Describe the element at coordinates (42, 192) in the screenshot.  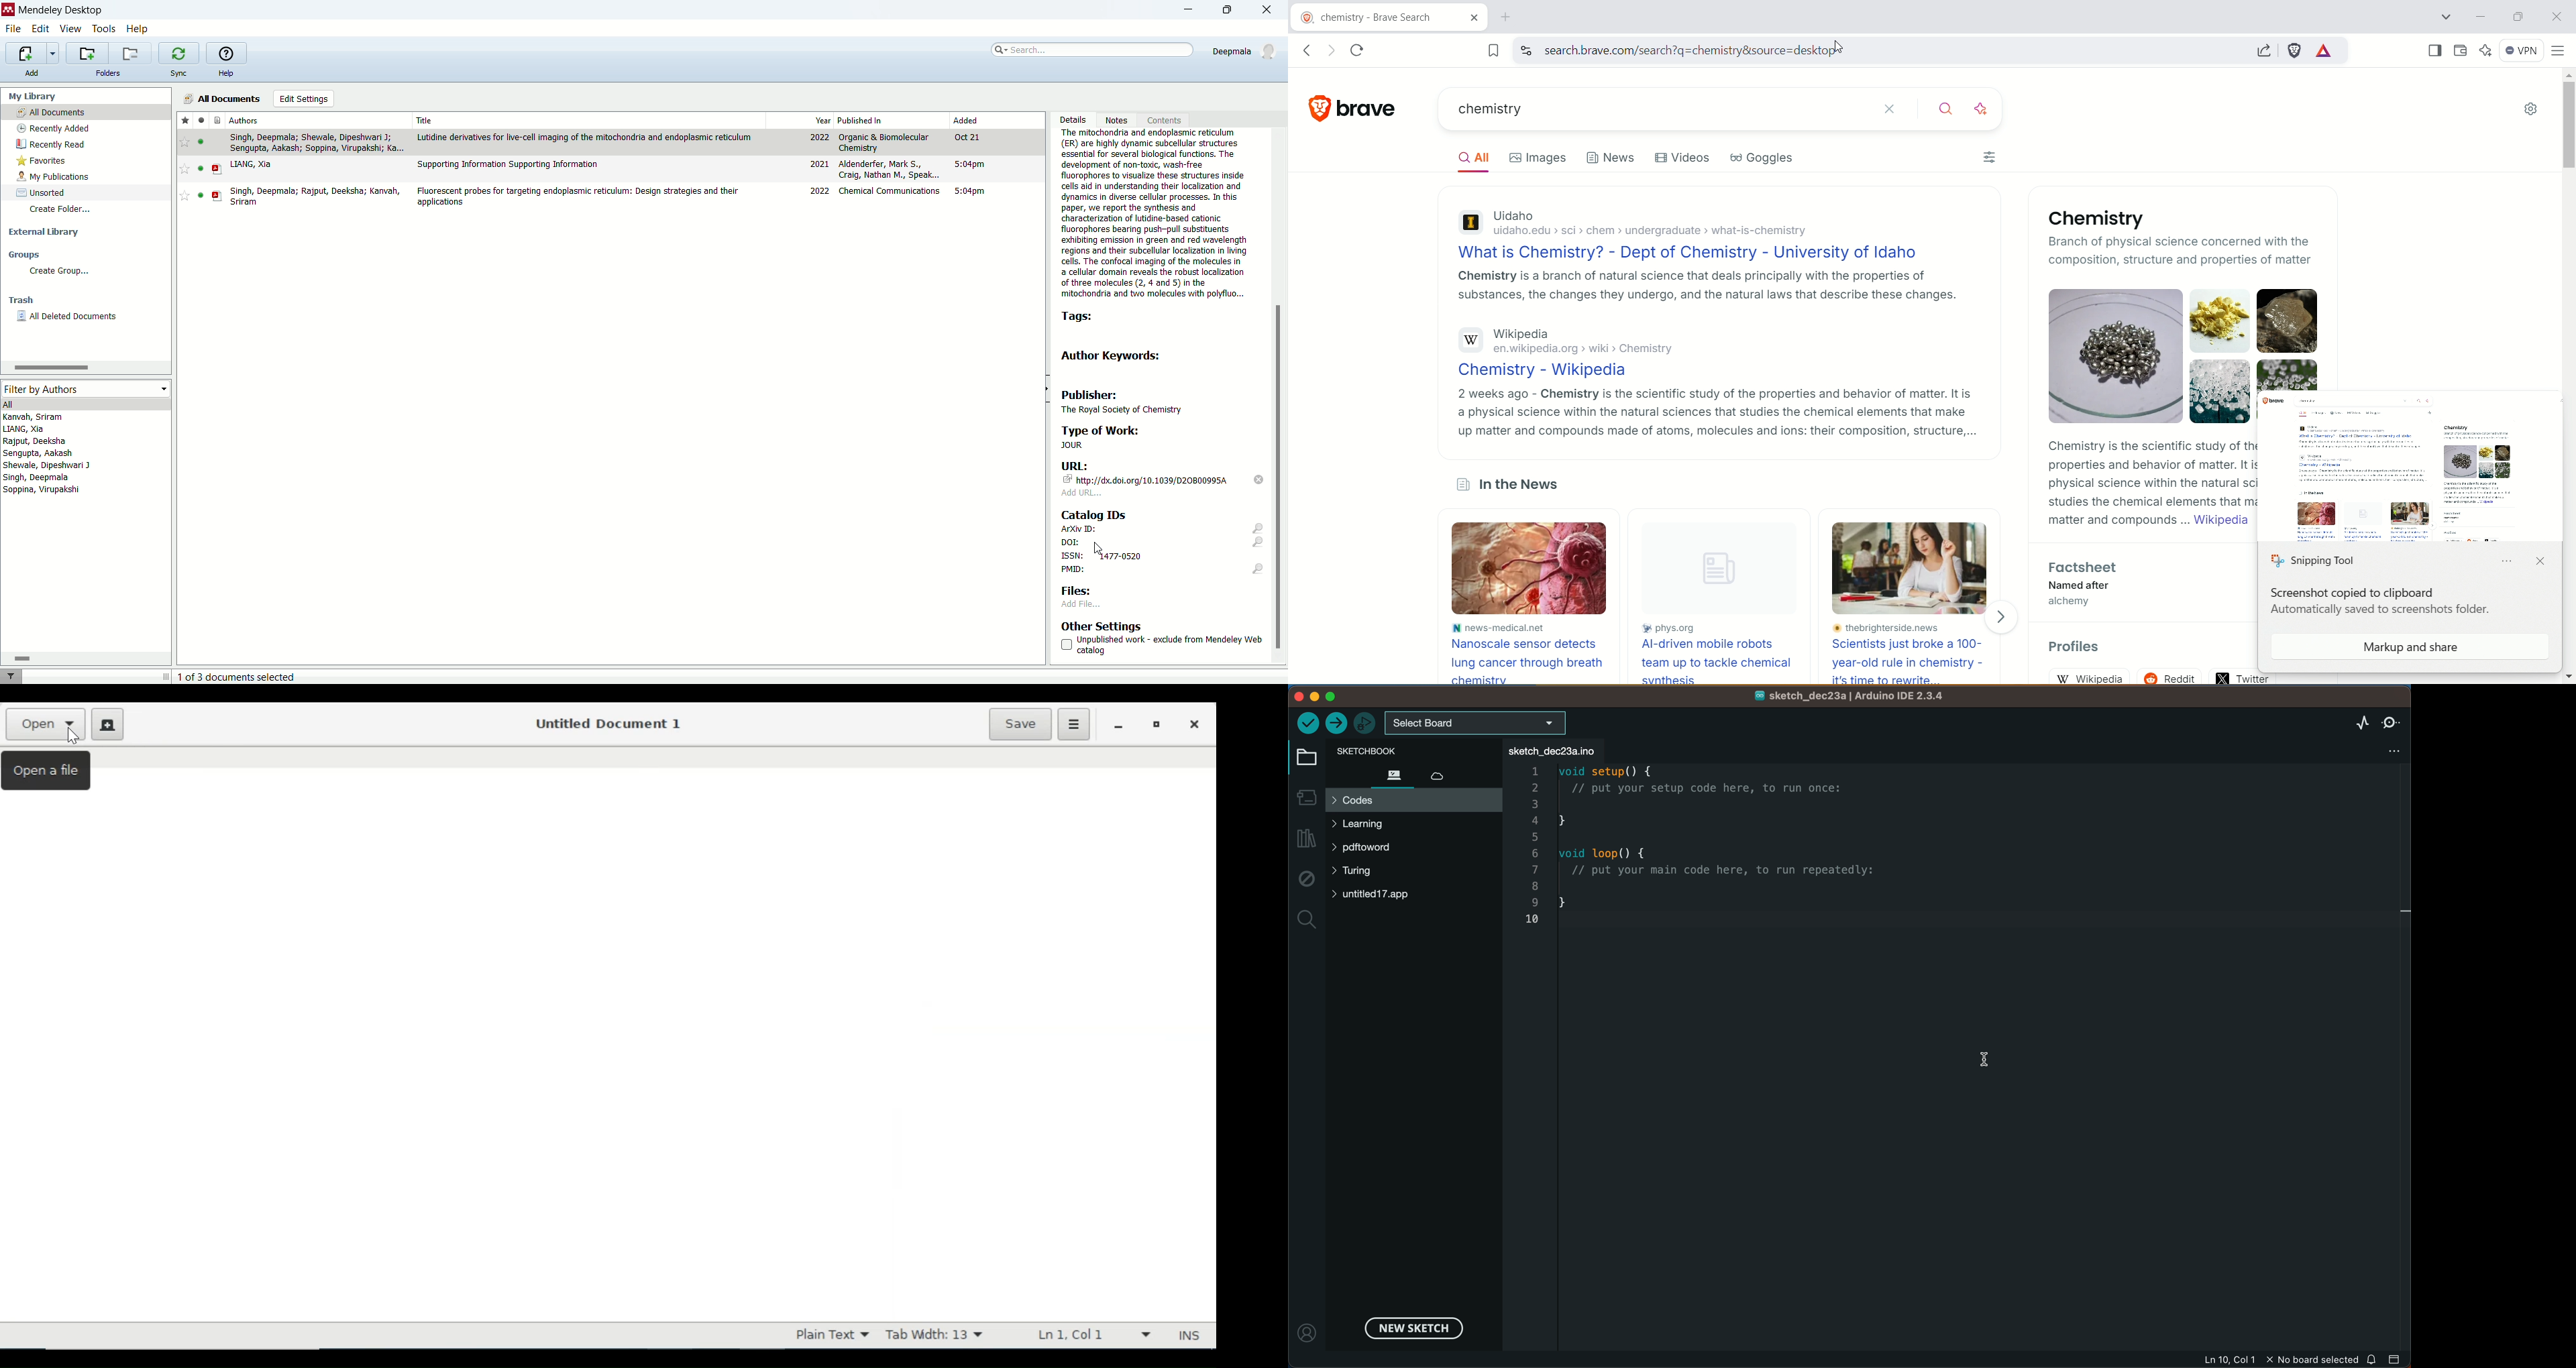
I see `sorted` at that location.